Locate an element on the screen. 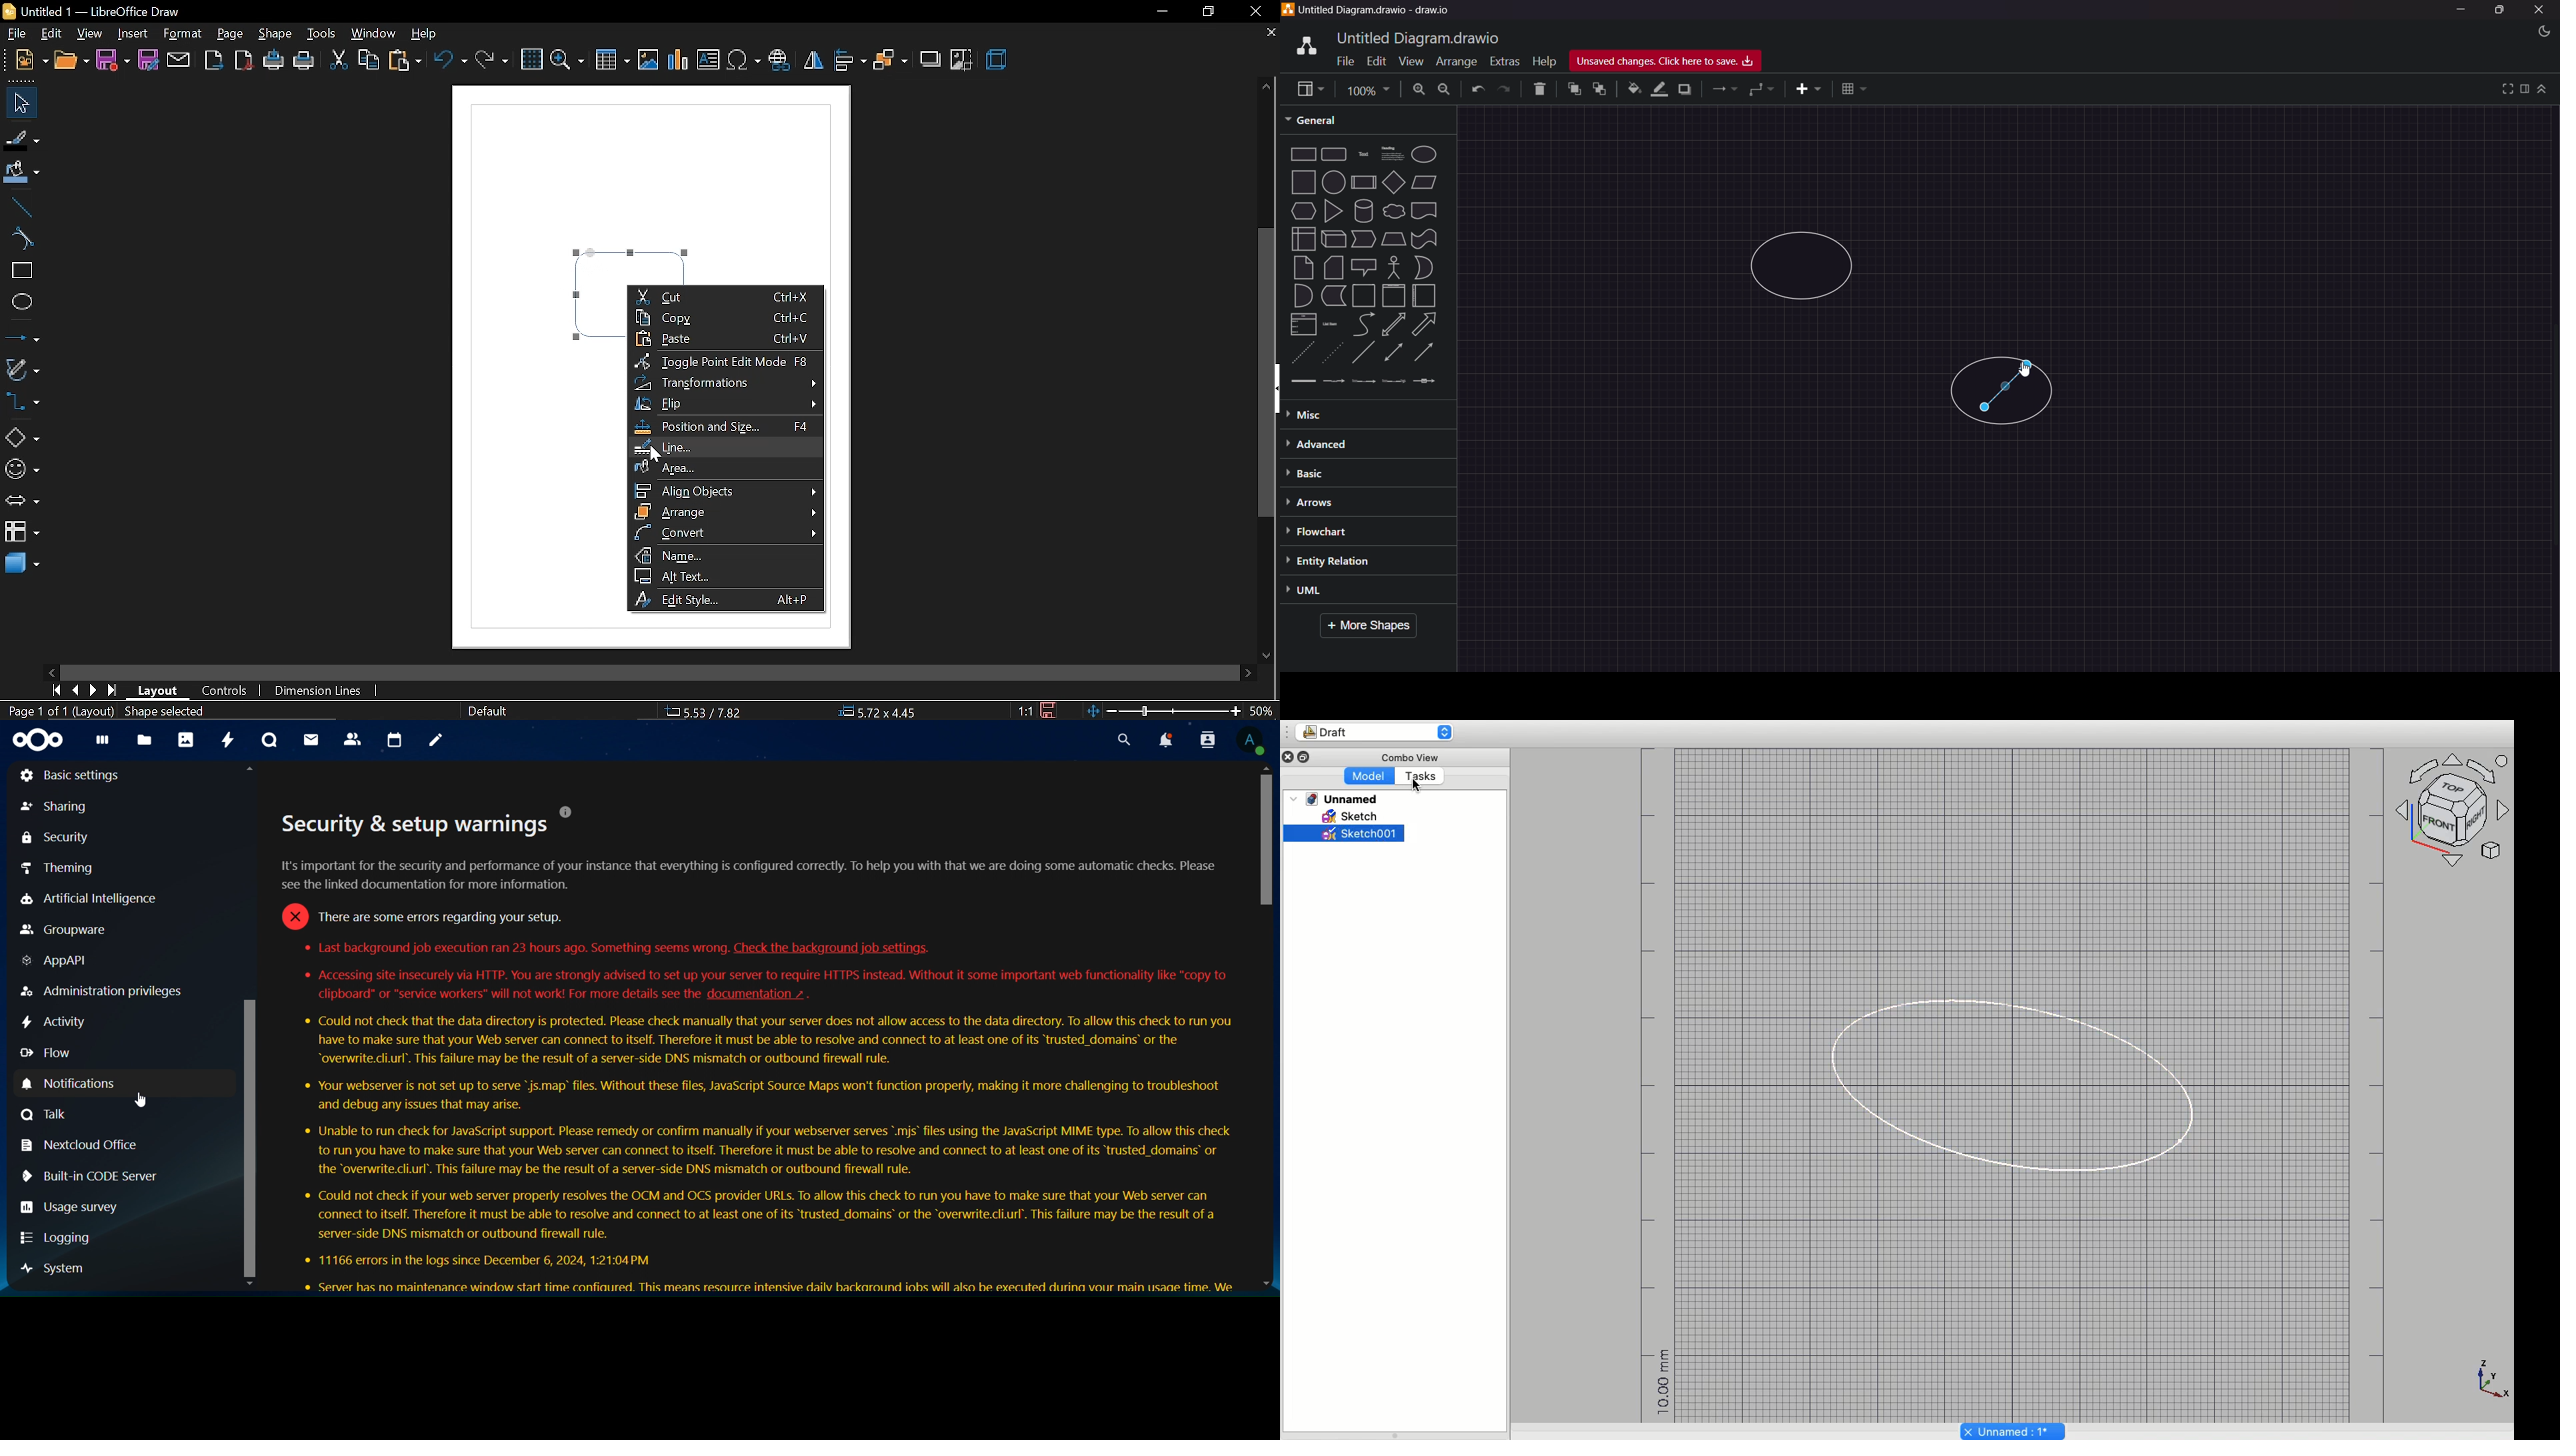  move is located at coordinates (20, 103).